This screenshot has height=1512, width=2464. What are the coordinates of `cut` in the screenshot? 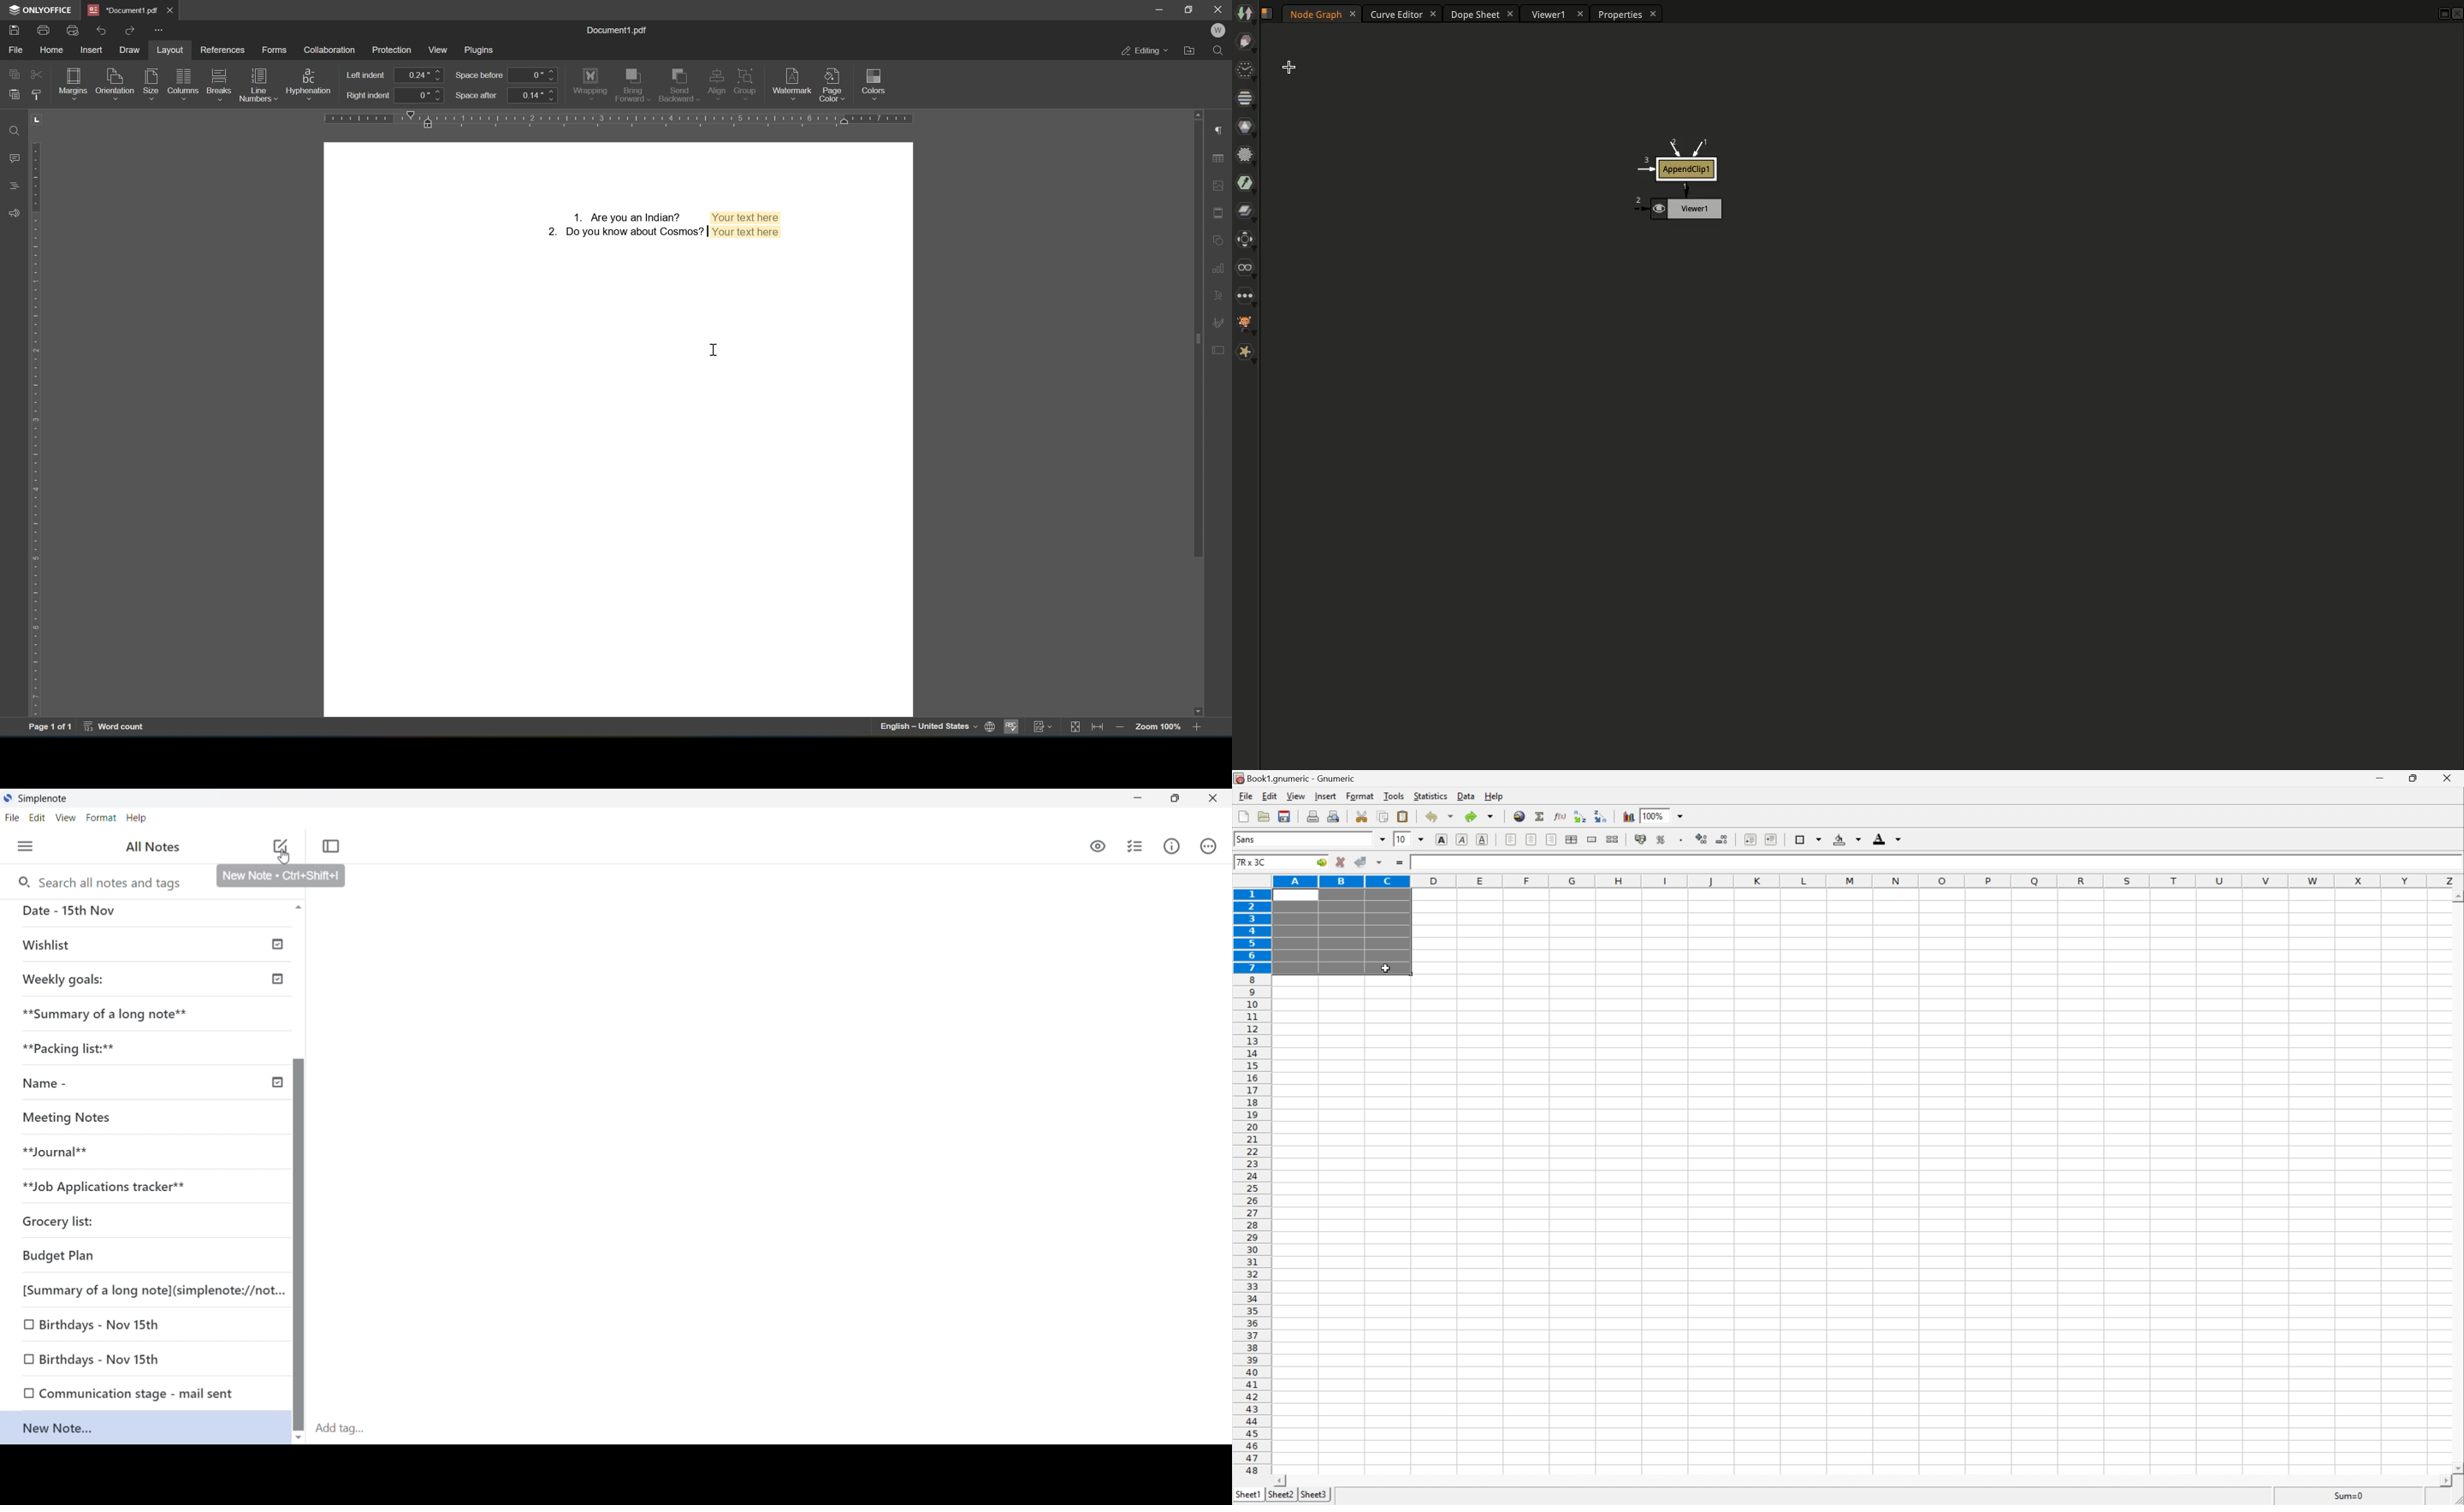 It's located at (1362, 816).